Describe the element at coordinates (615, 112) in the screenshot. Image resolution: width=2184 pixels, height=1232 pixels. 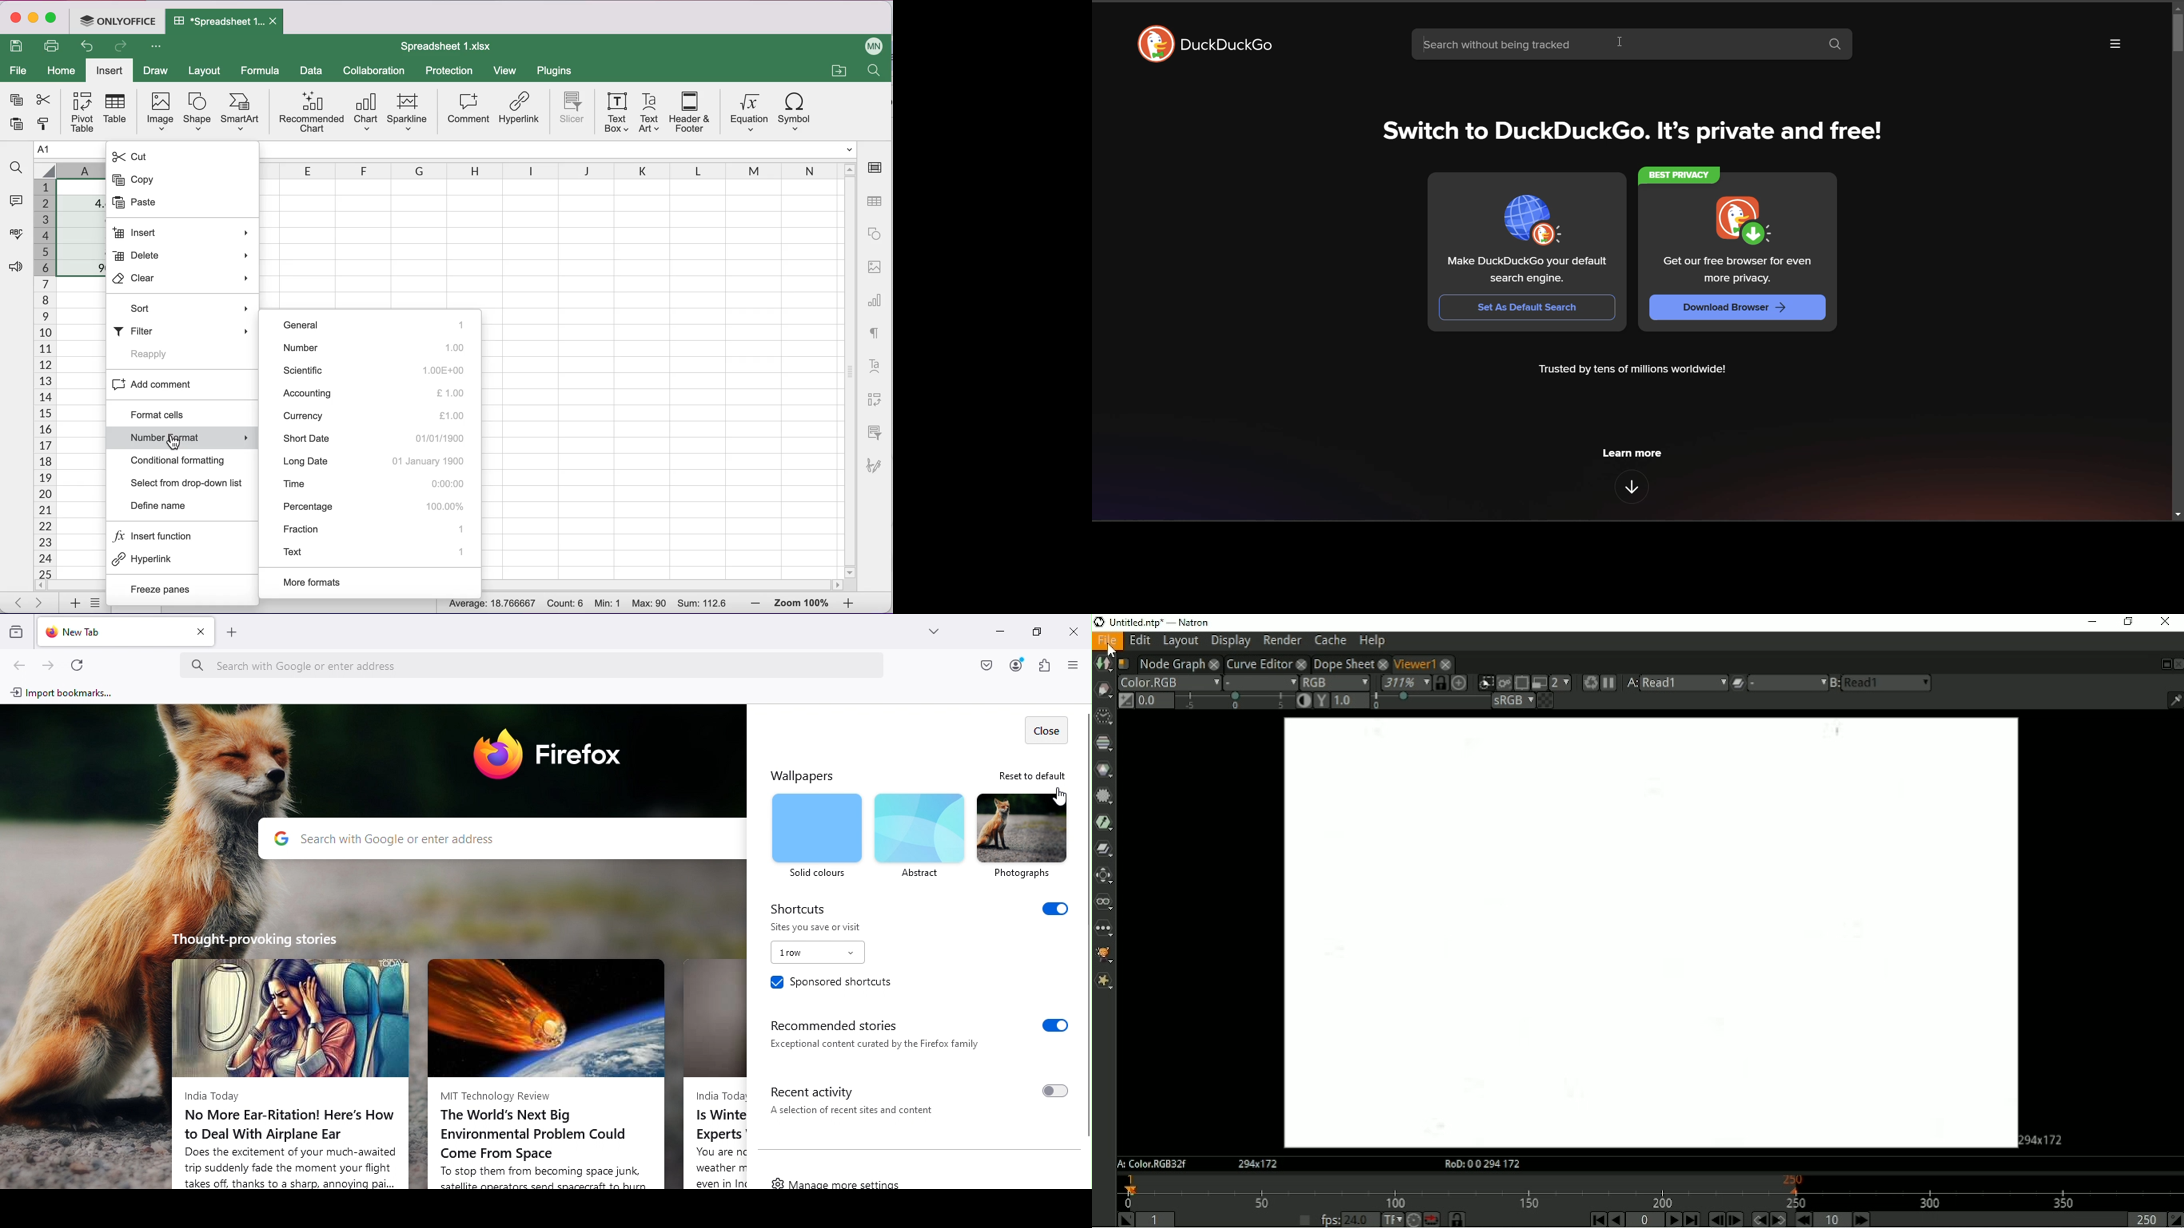
I see `text box` at that location.